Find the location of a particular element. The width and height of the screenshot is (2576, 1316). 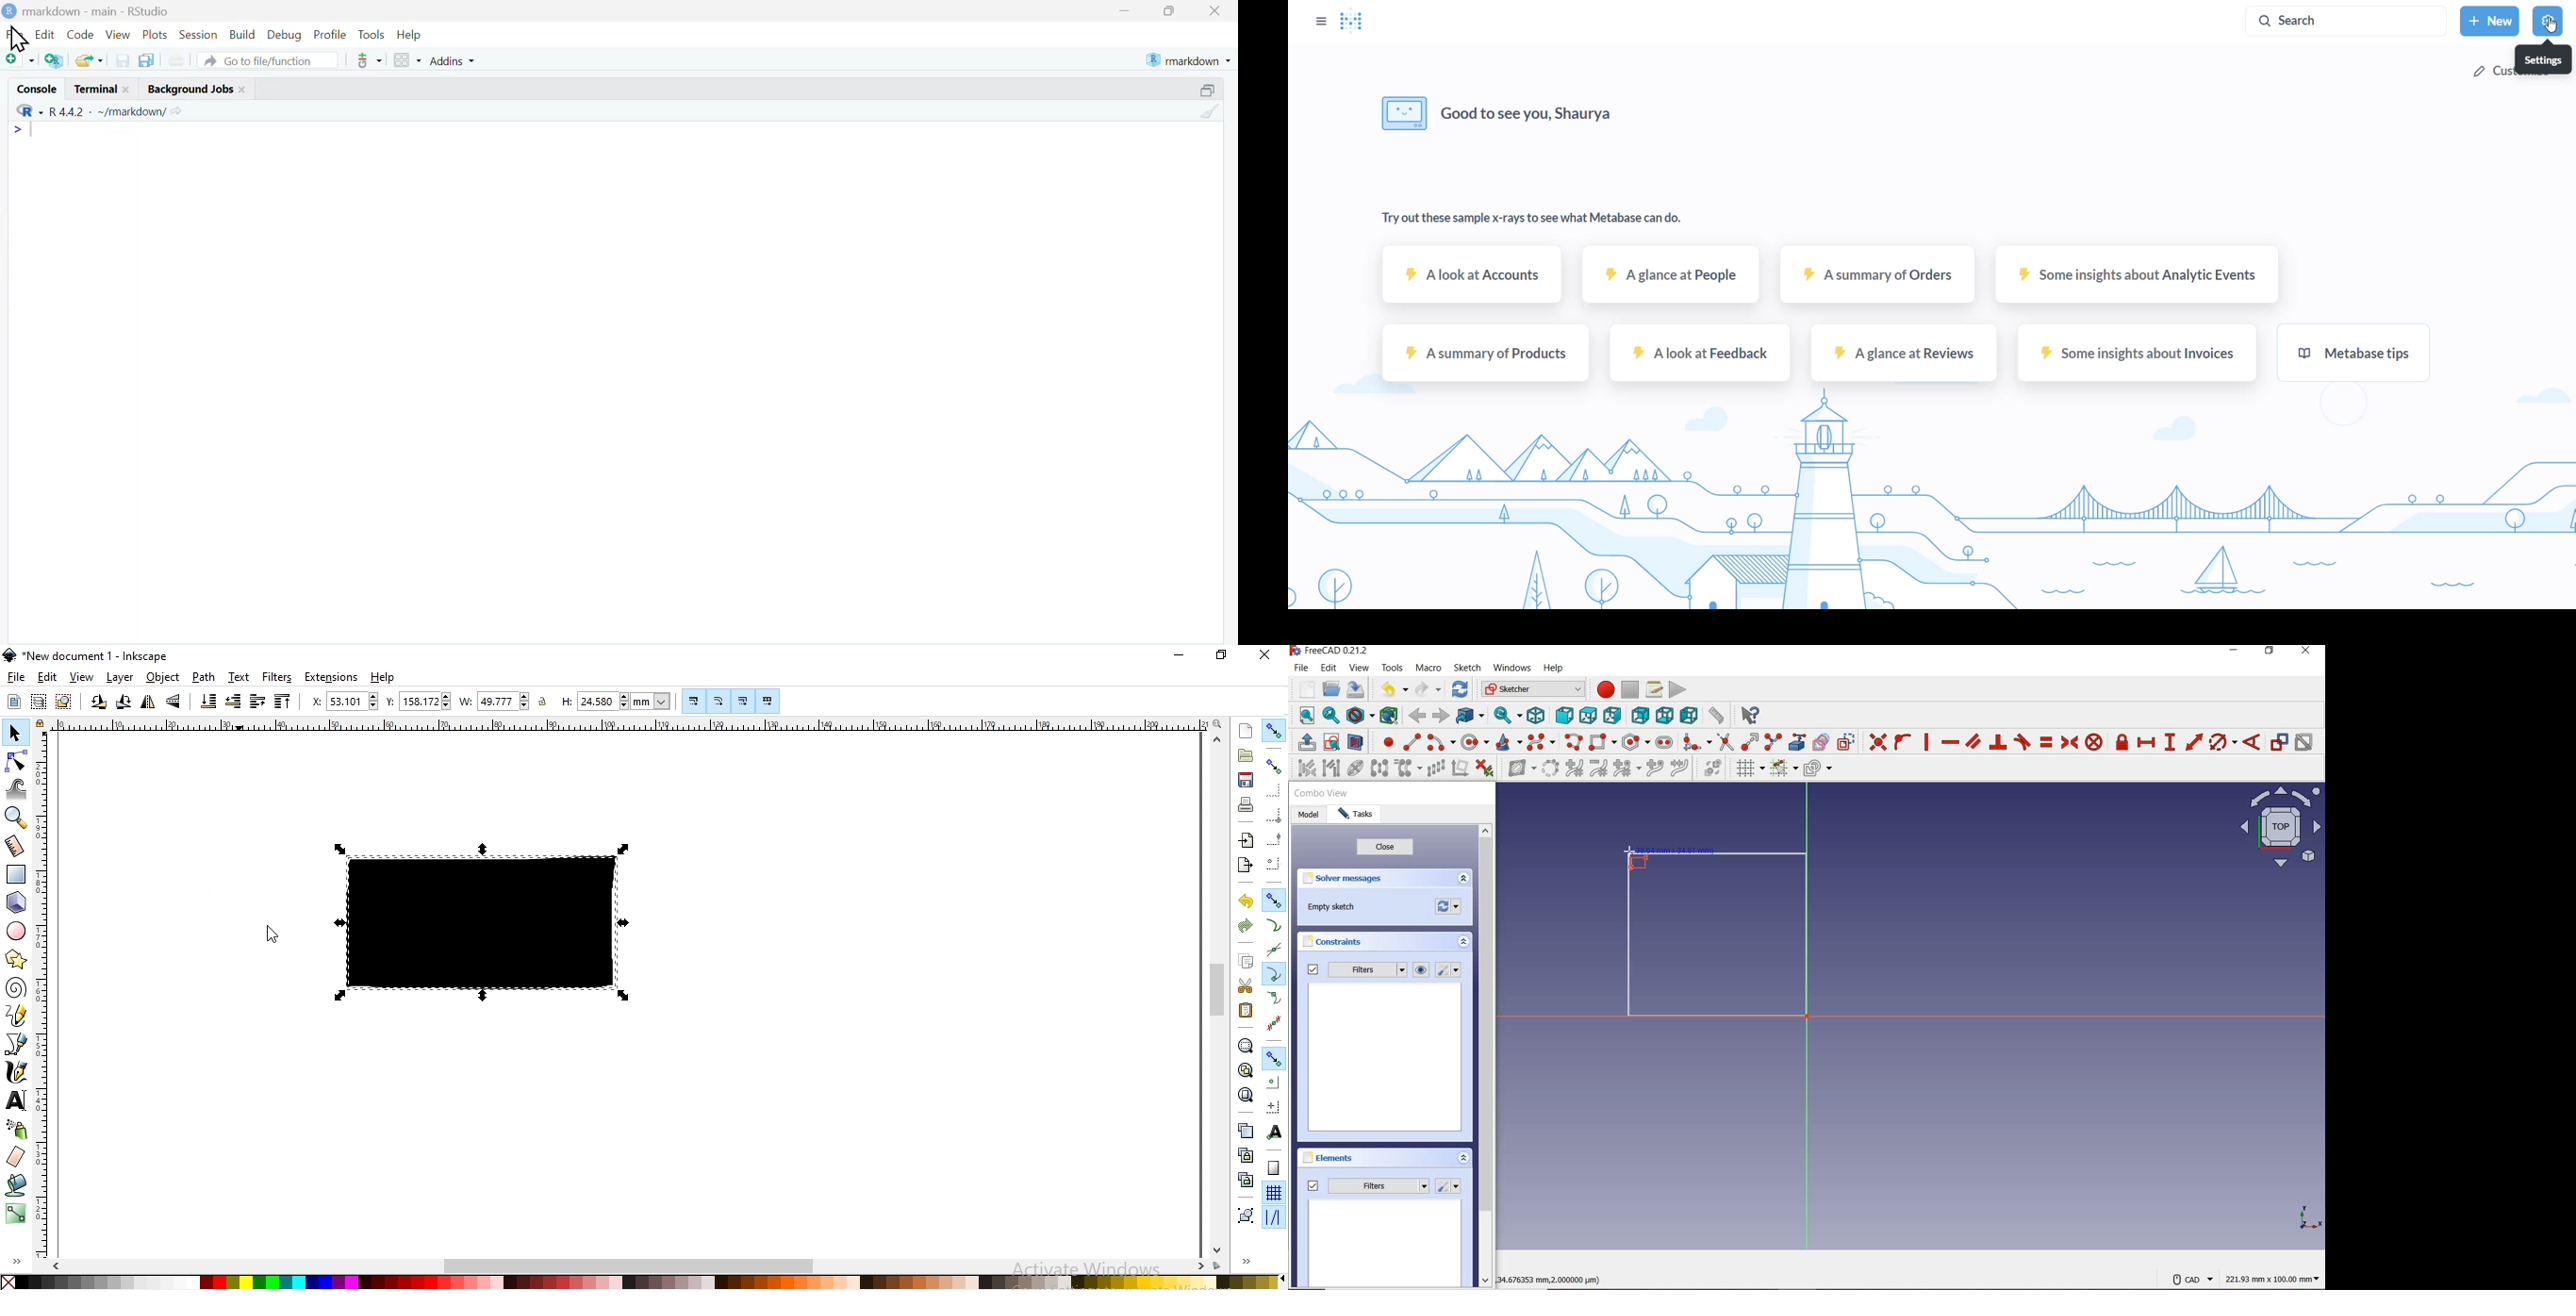

select and transform objects is located at coordinates (16, 733).